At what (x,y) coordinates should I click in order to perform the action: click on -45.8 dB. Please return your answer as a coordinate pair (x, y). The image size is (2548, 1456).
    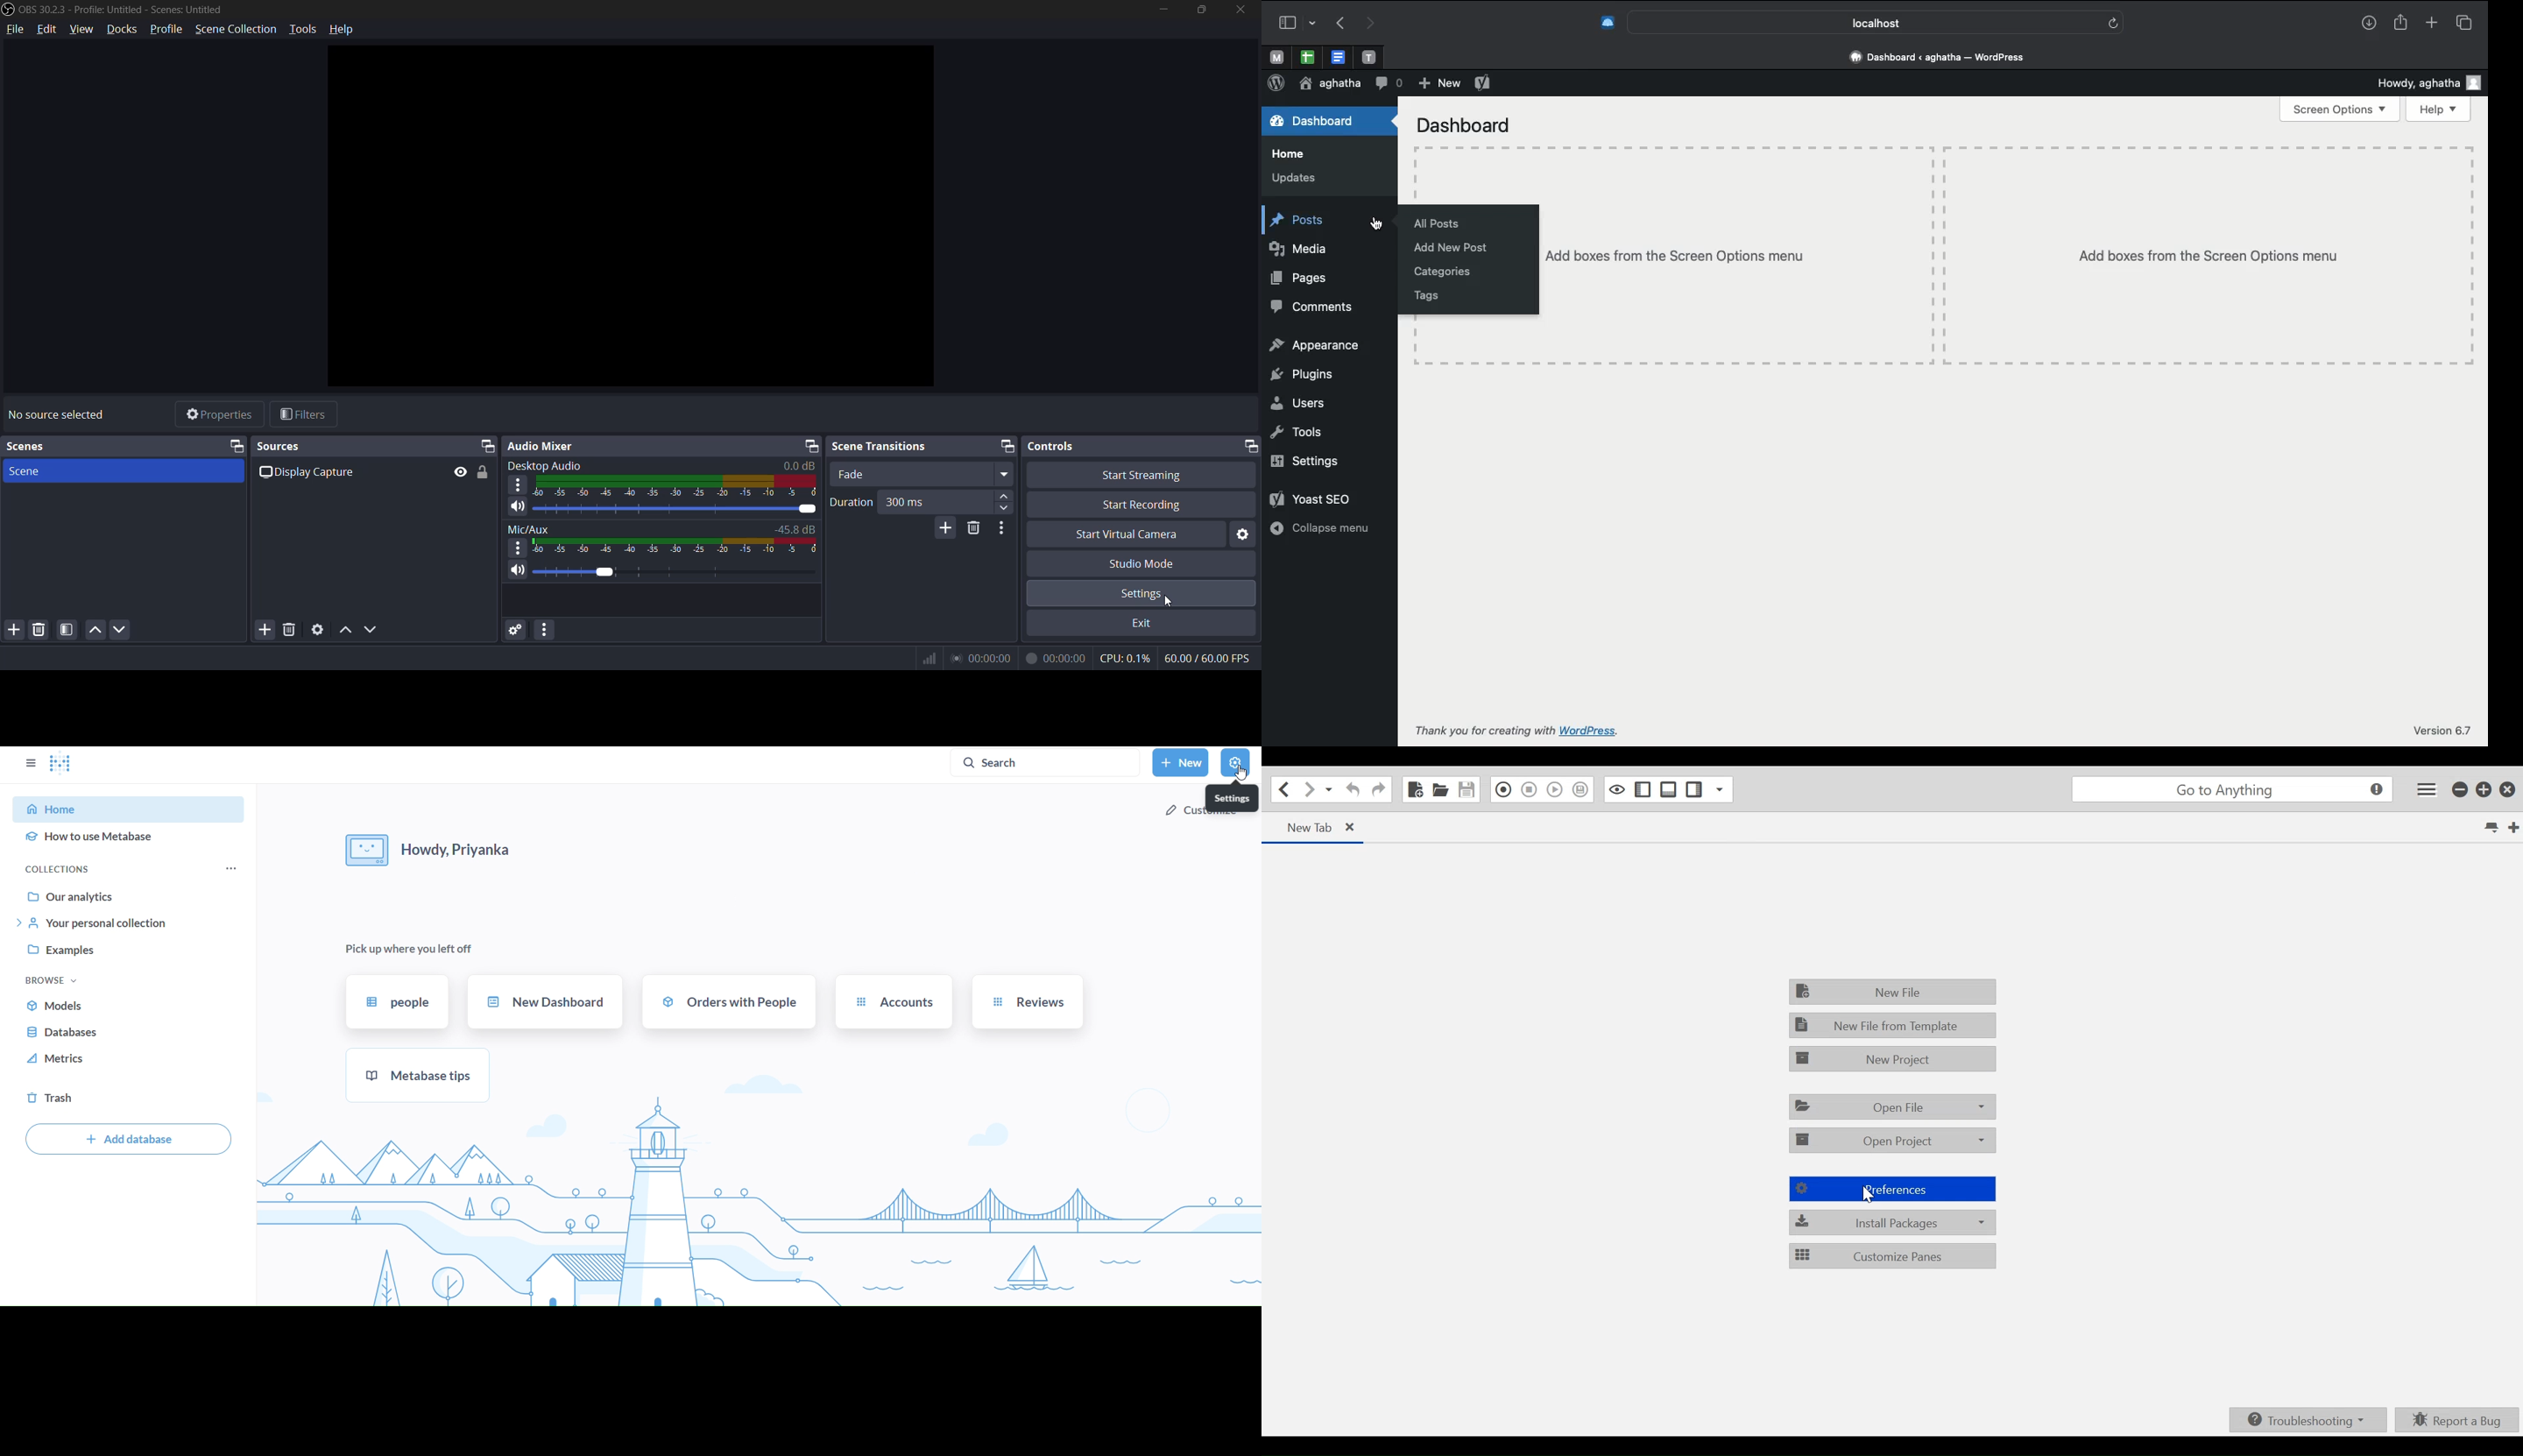
    Looking at the image, I should click on (794, 530).